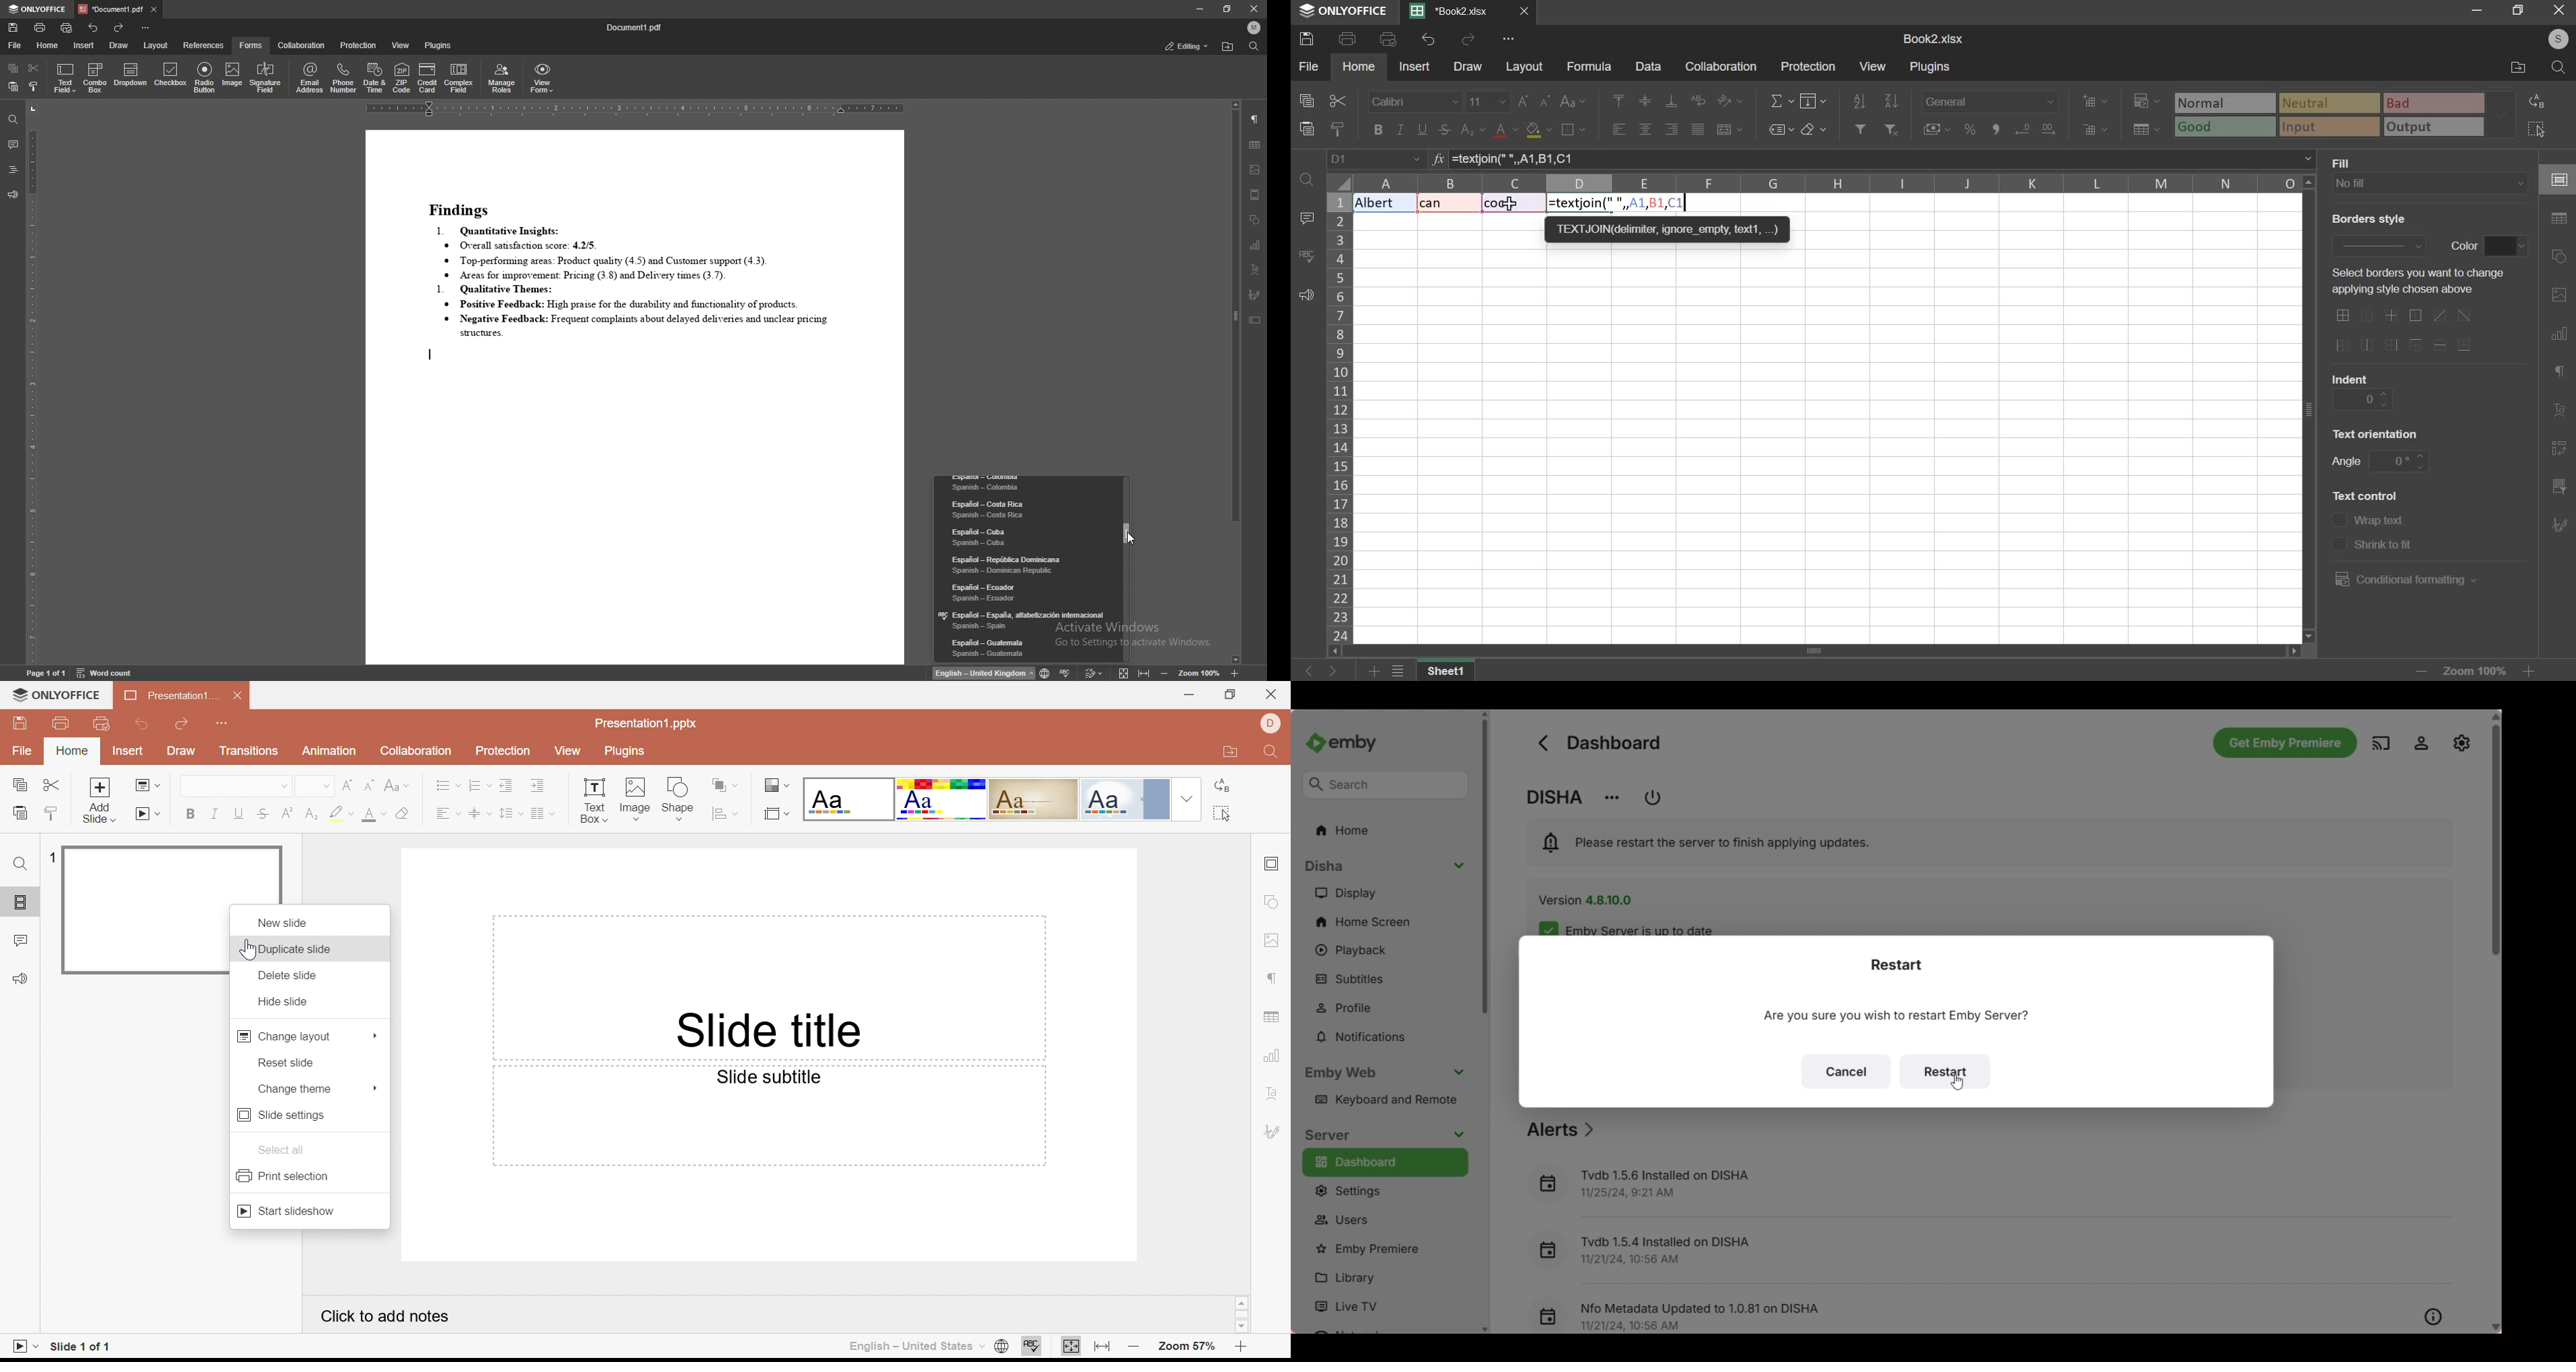 The width and height of the screenshot is (2576, 1372). I want to click on redo, so click(121, 27).